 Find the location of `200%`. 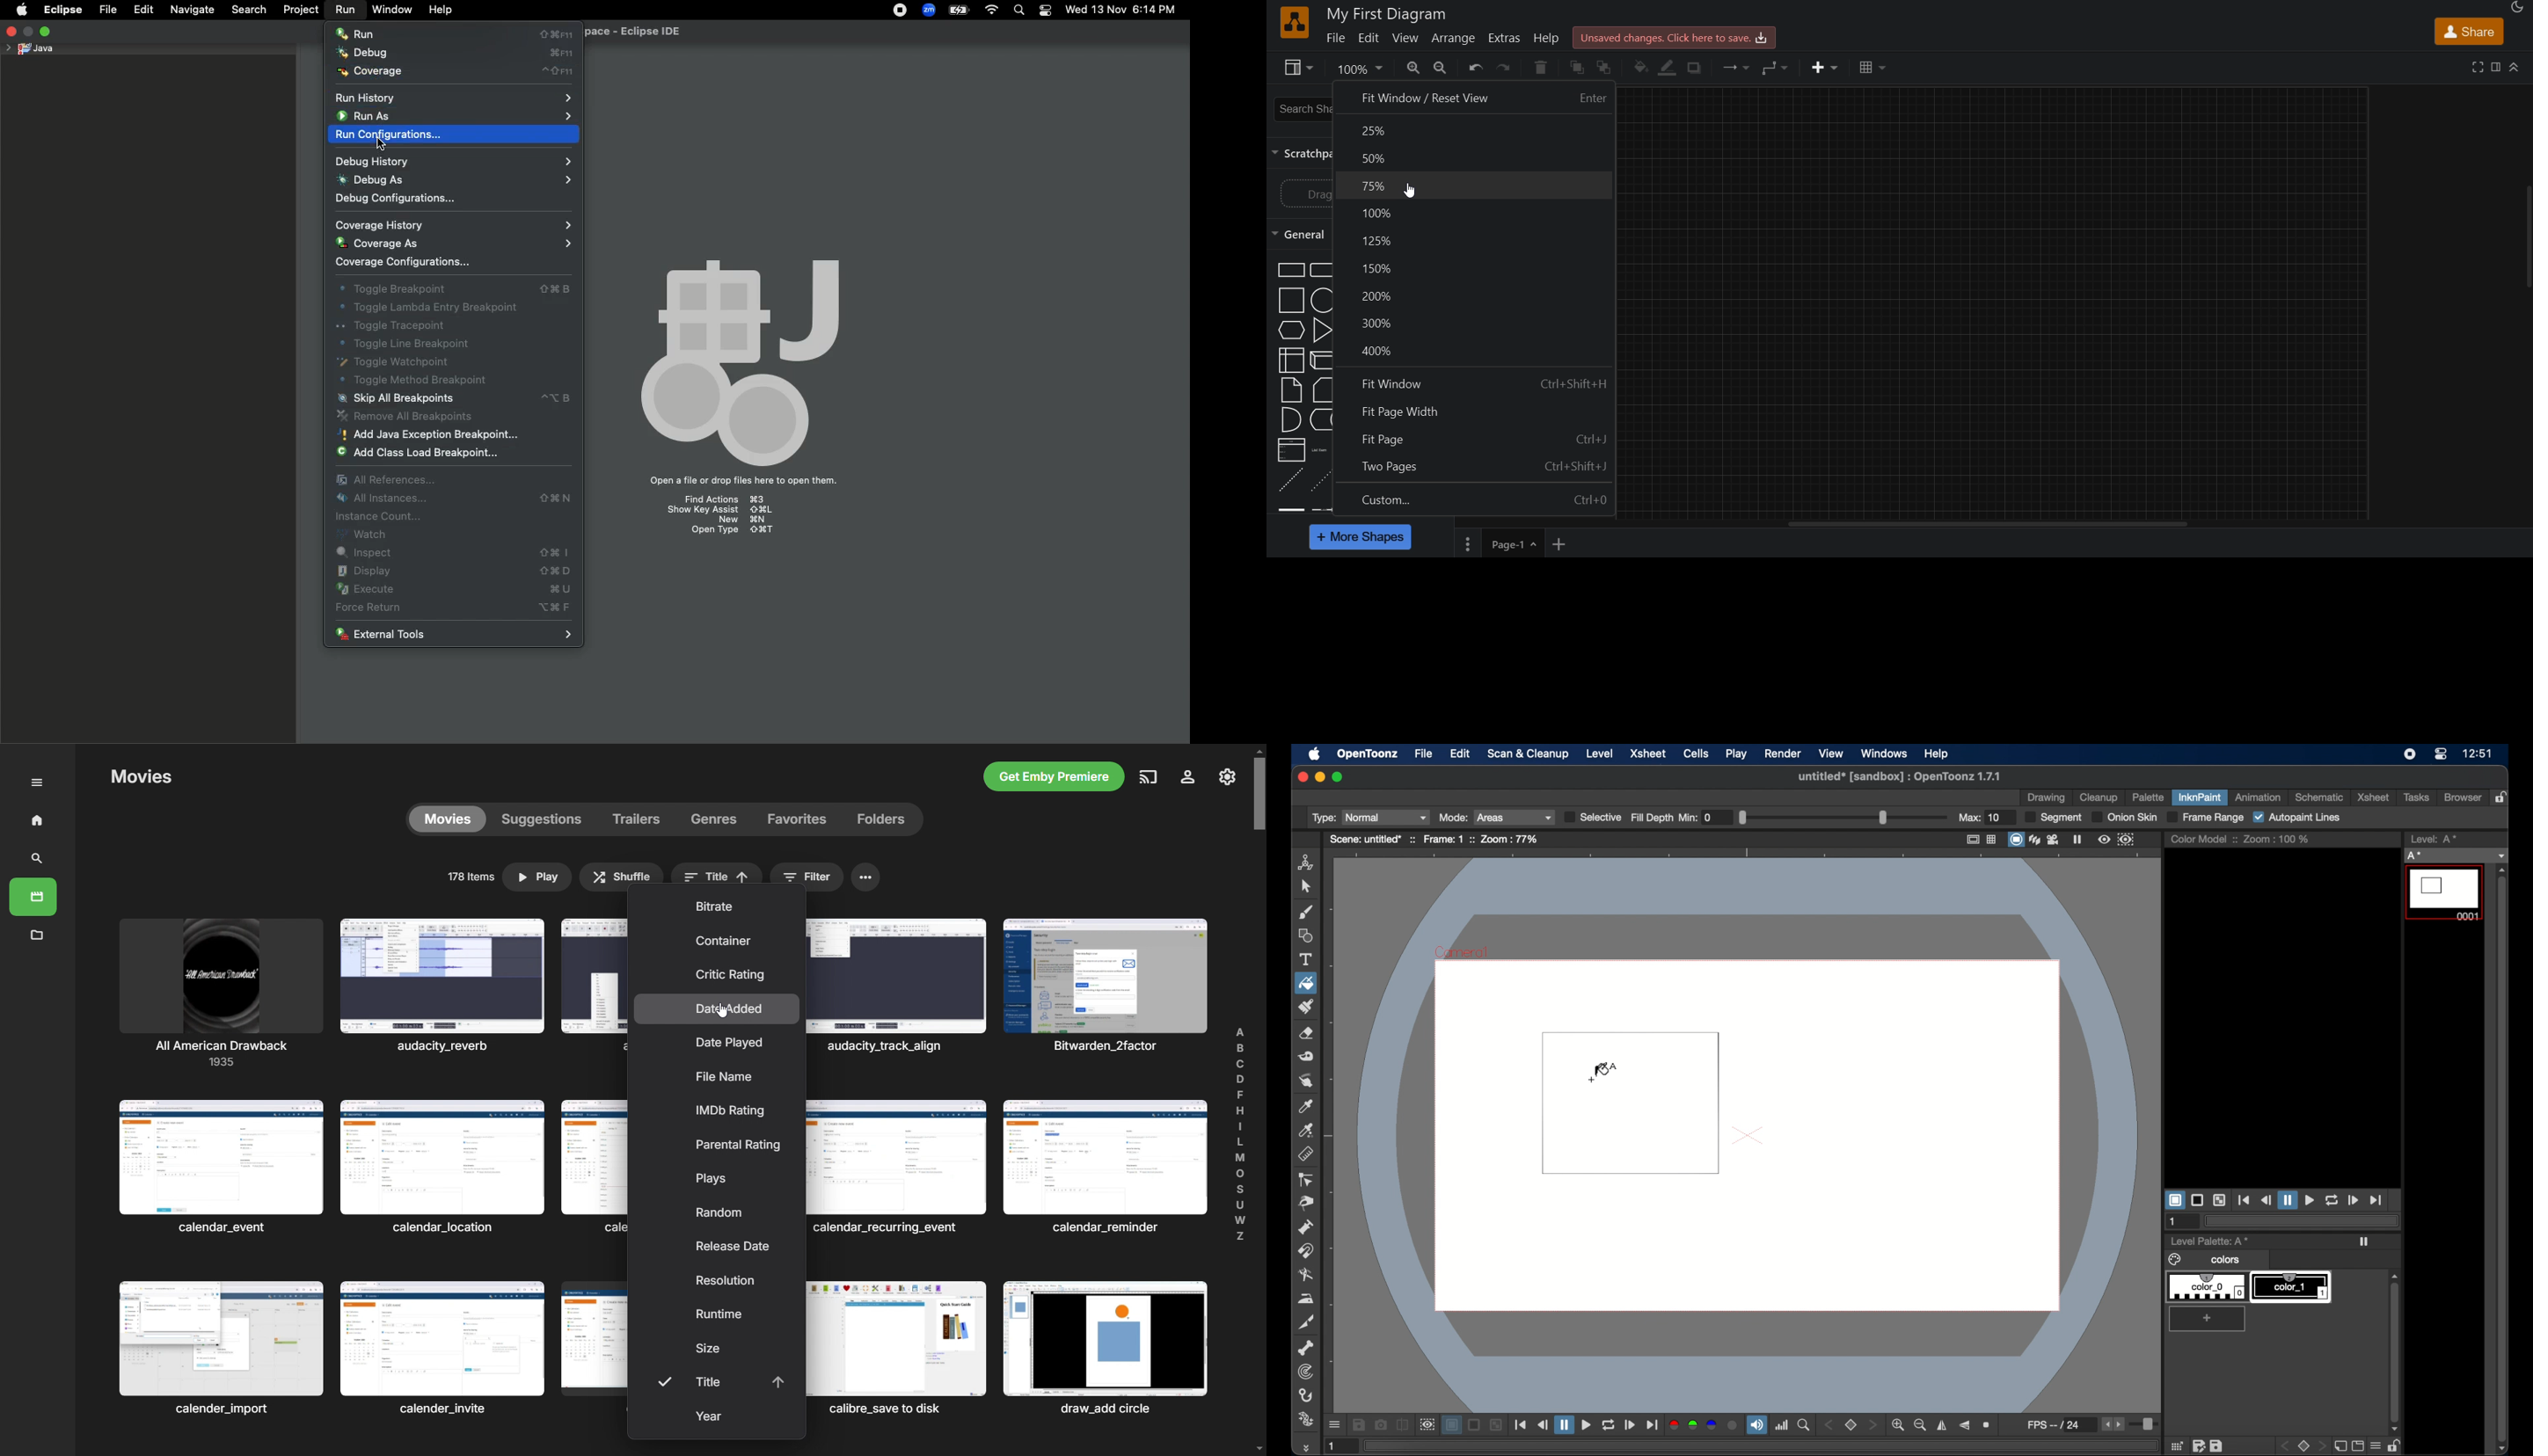

200% is located at coordinates (1476, 295).